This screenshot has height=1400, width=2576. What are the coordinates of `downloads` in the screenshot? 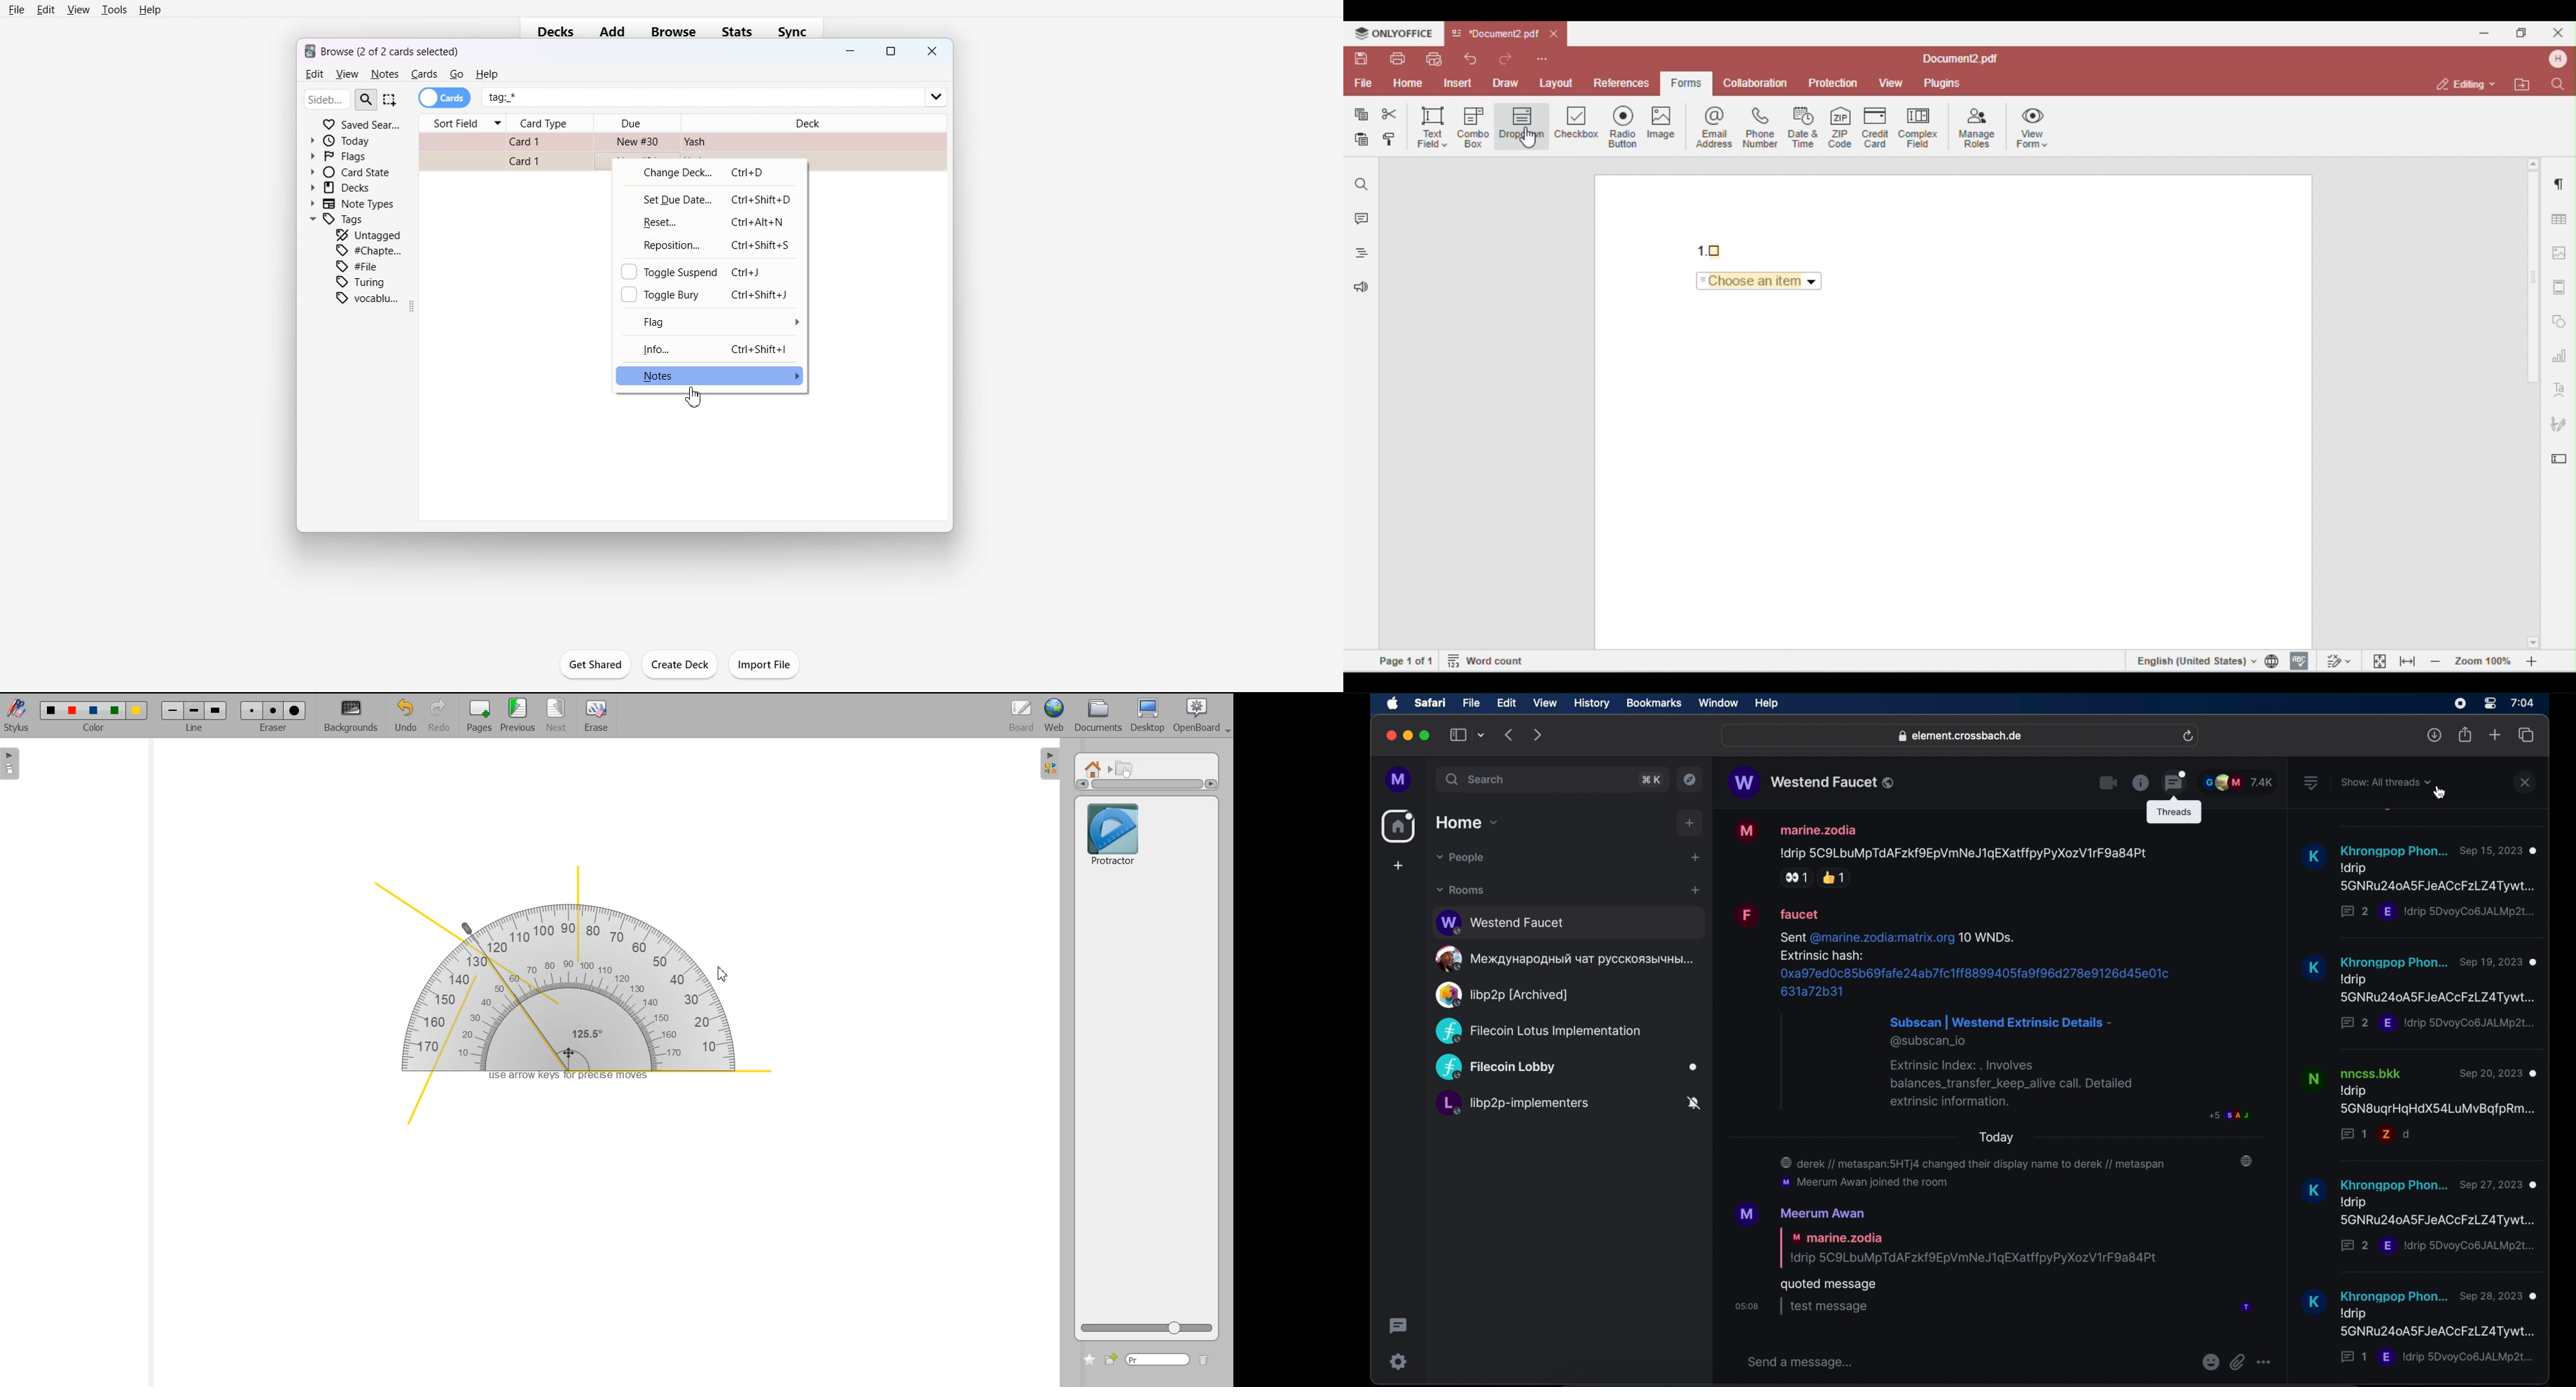 It's located at (2435, 735).